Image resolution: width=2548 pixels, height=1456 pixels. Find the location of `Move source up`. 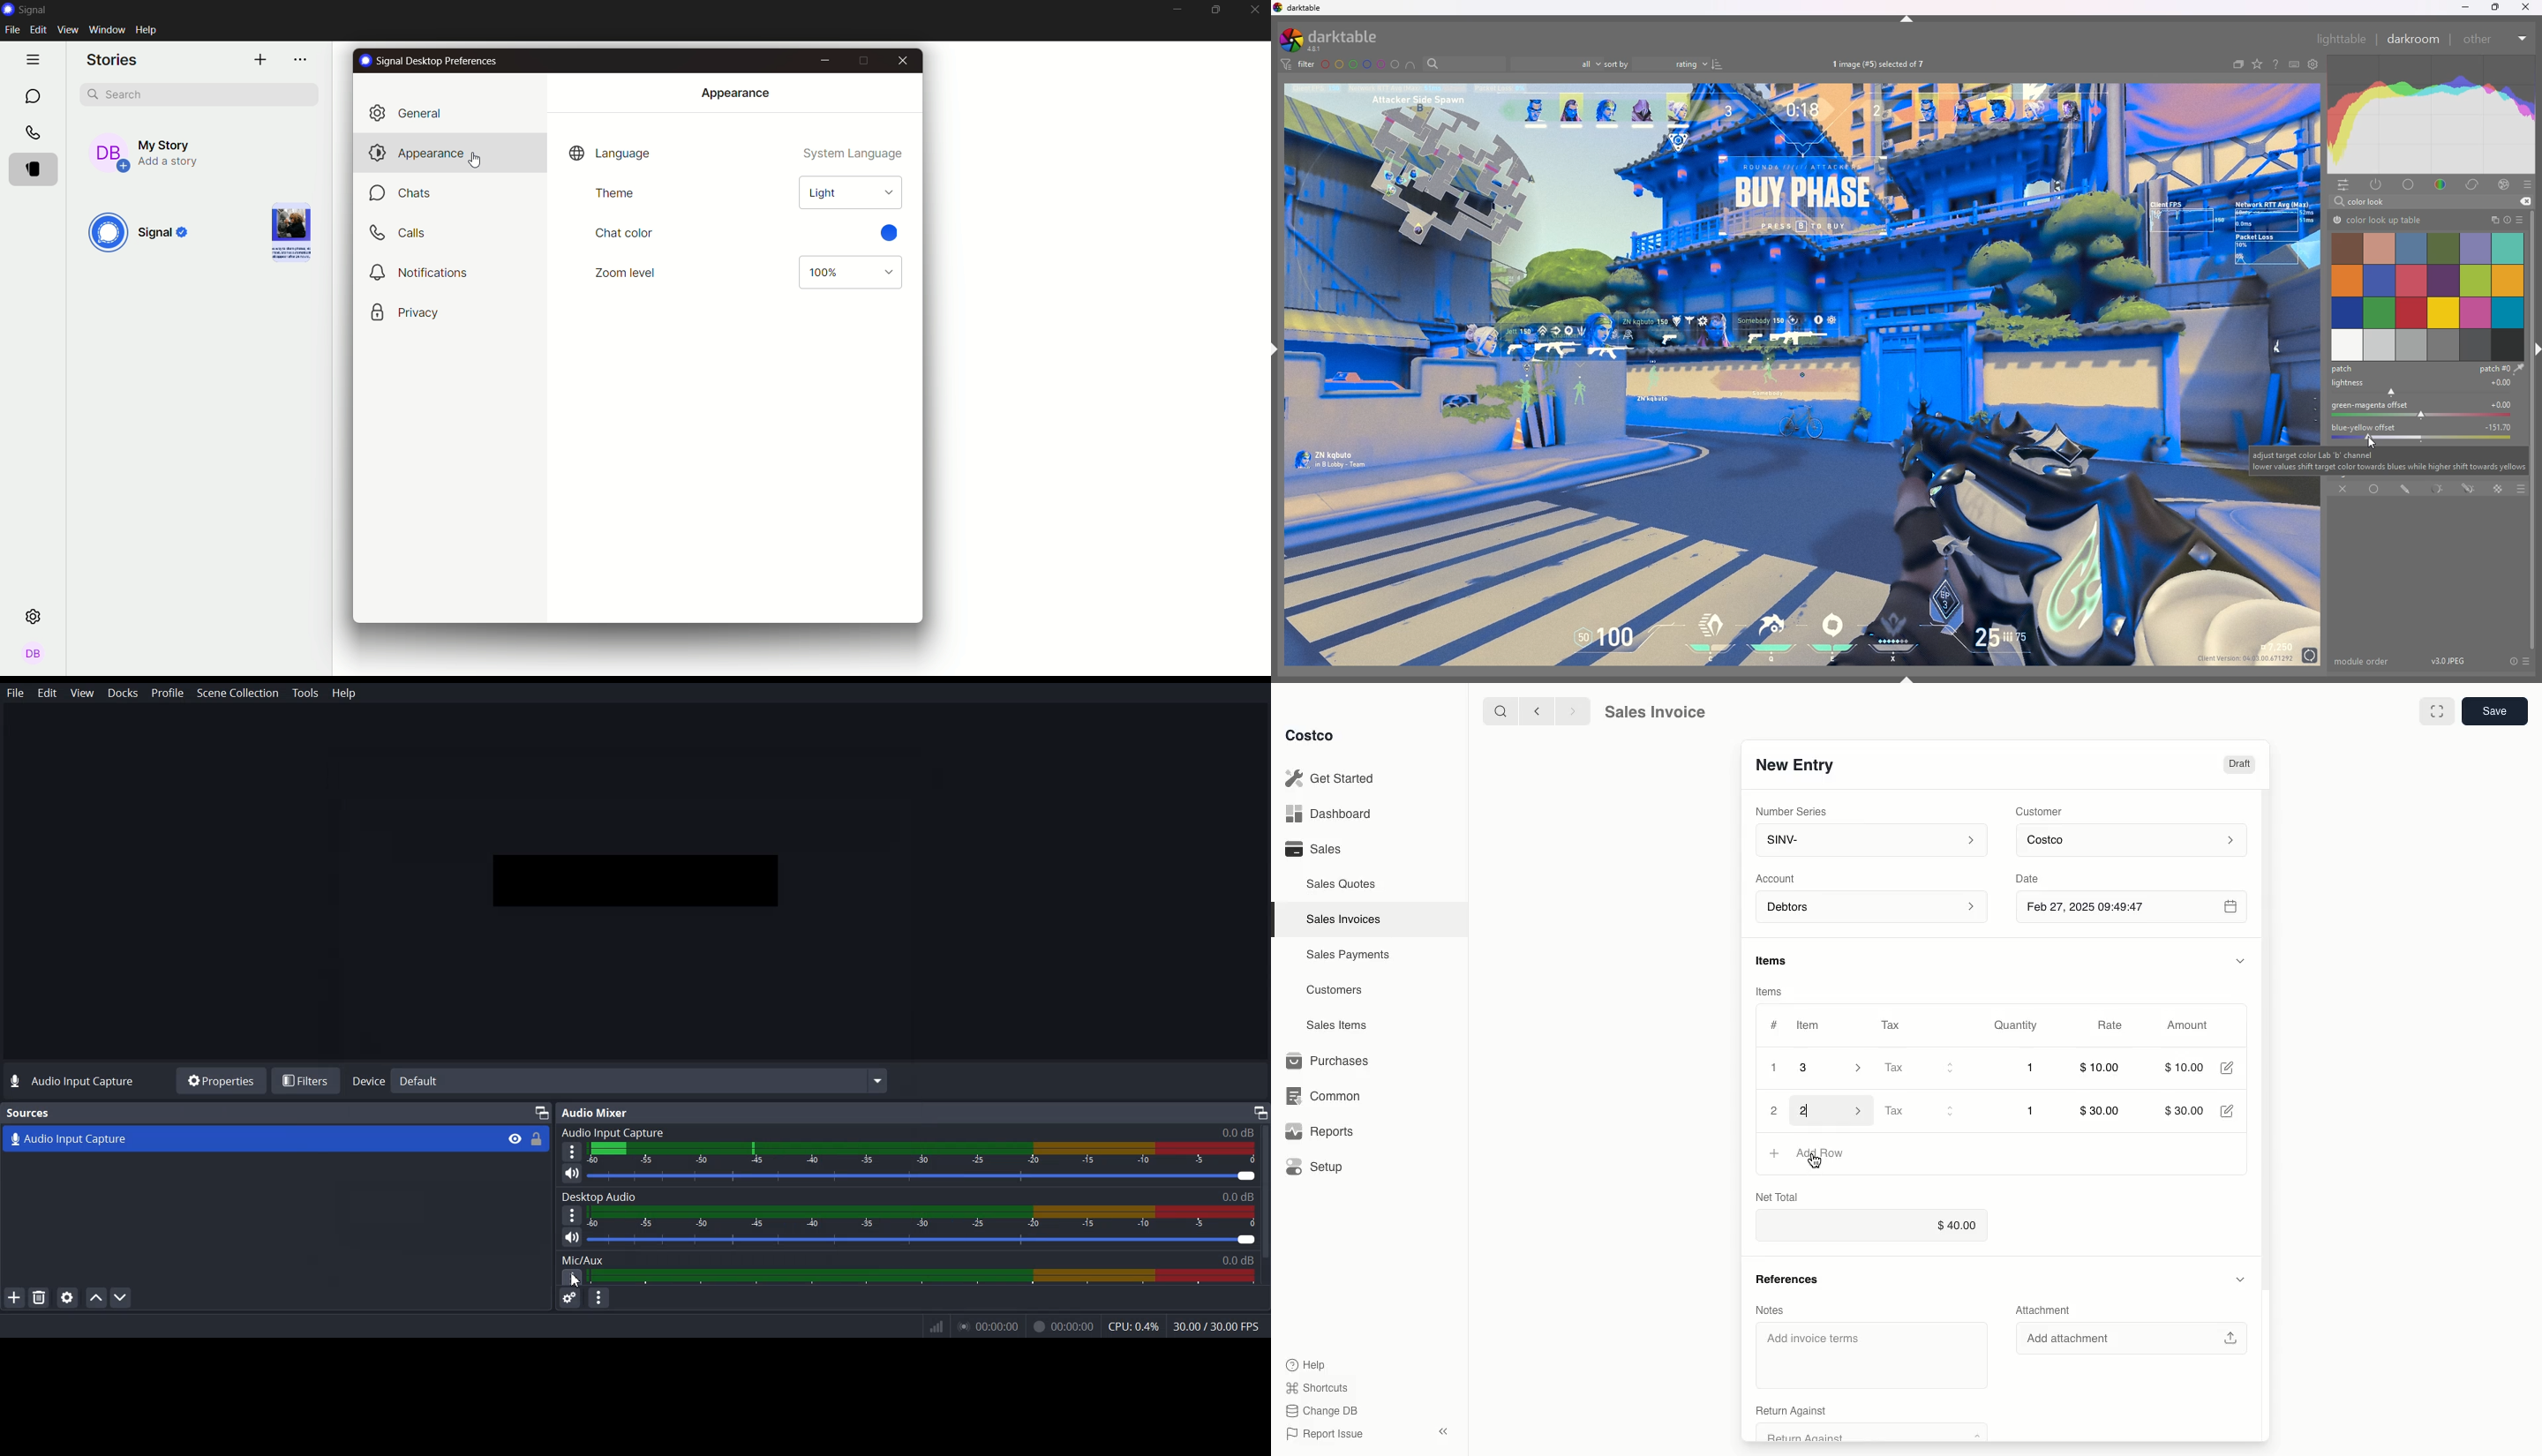

Move source up is located at coordinates (96, 1298).